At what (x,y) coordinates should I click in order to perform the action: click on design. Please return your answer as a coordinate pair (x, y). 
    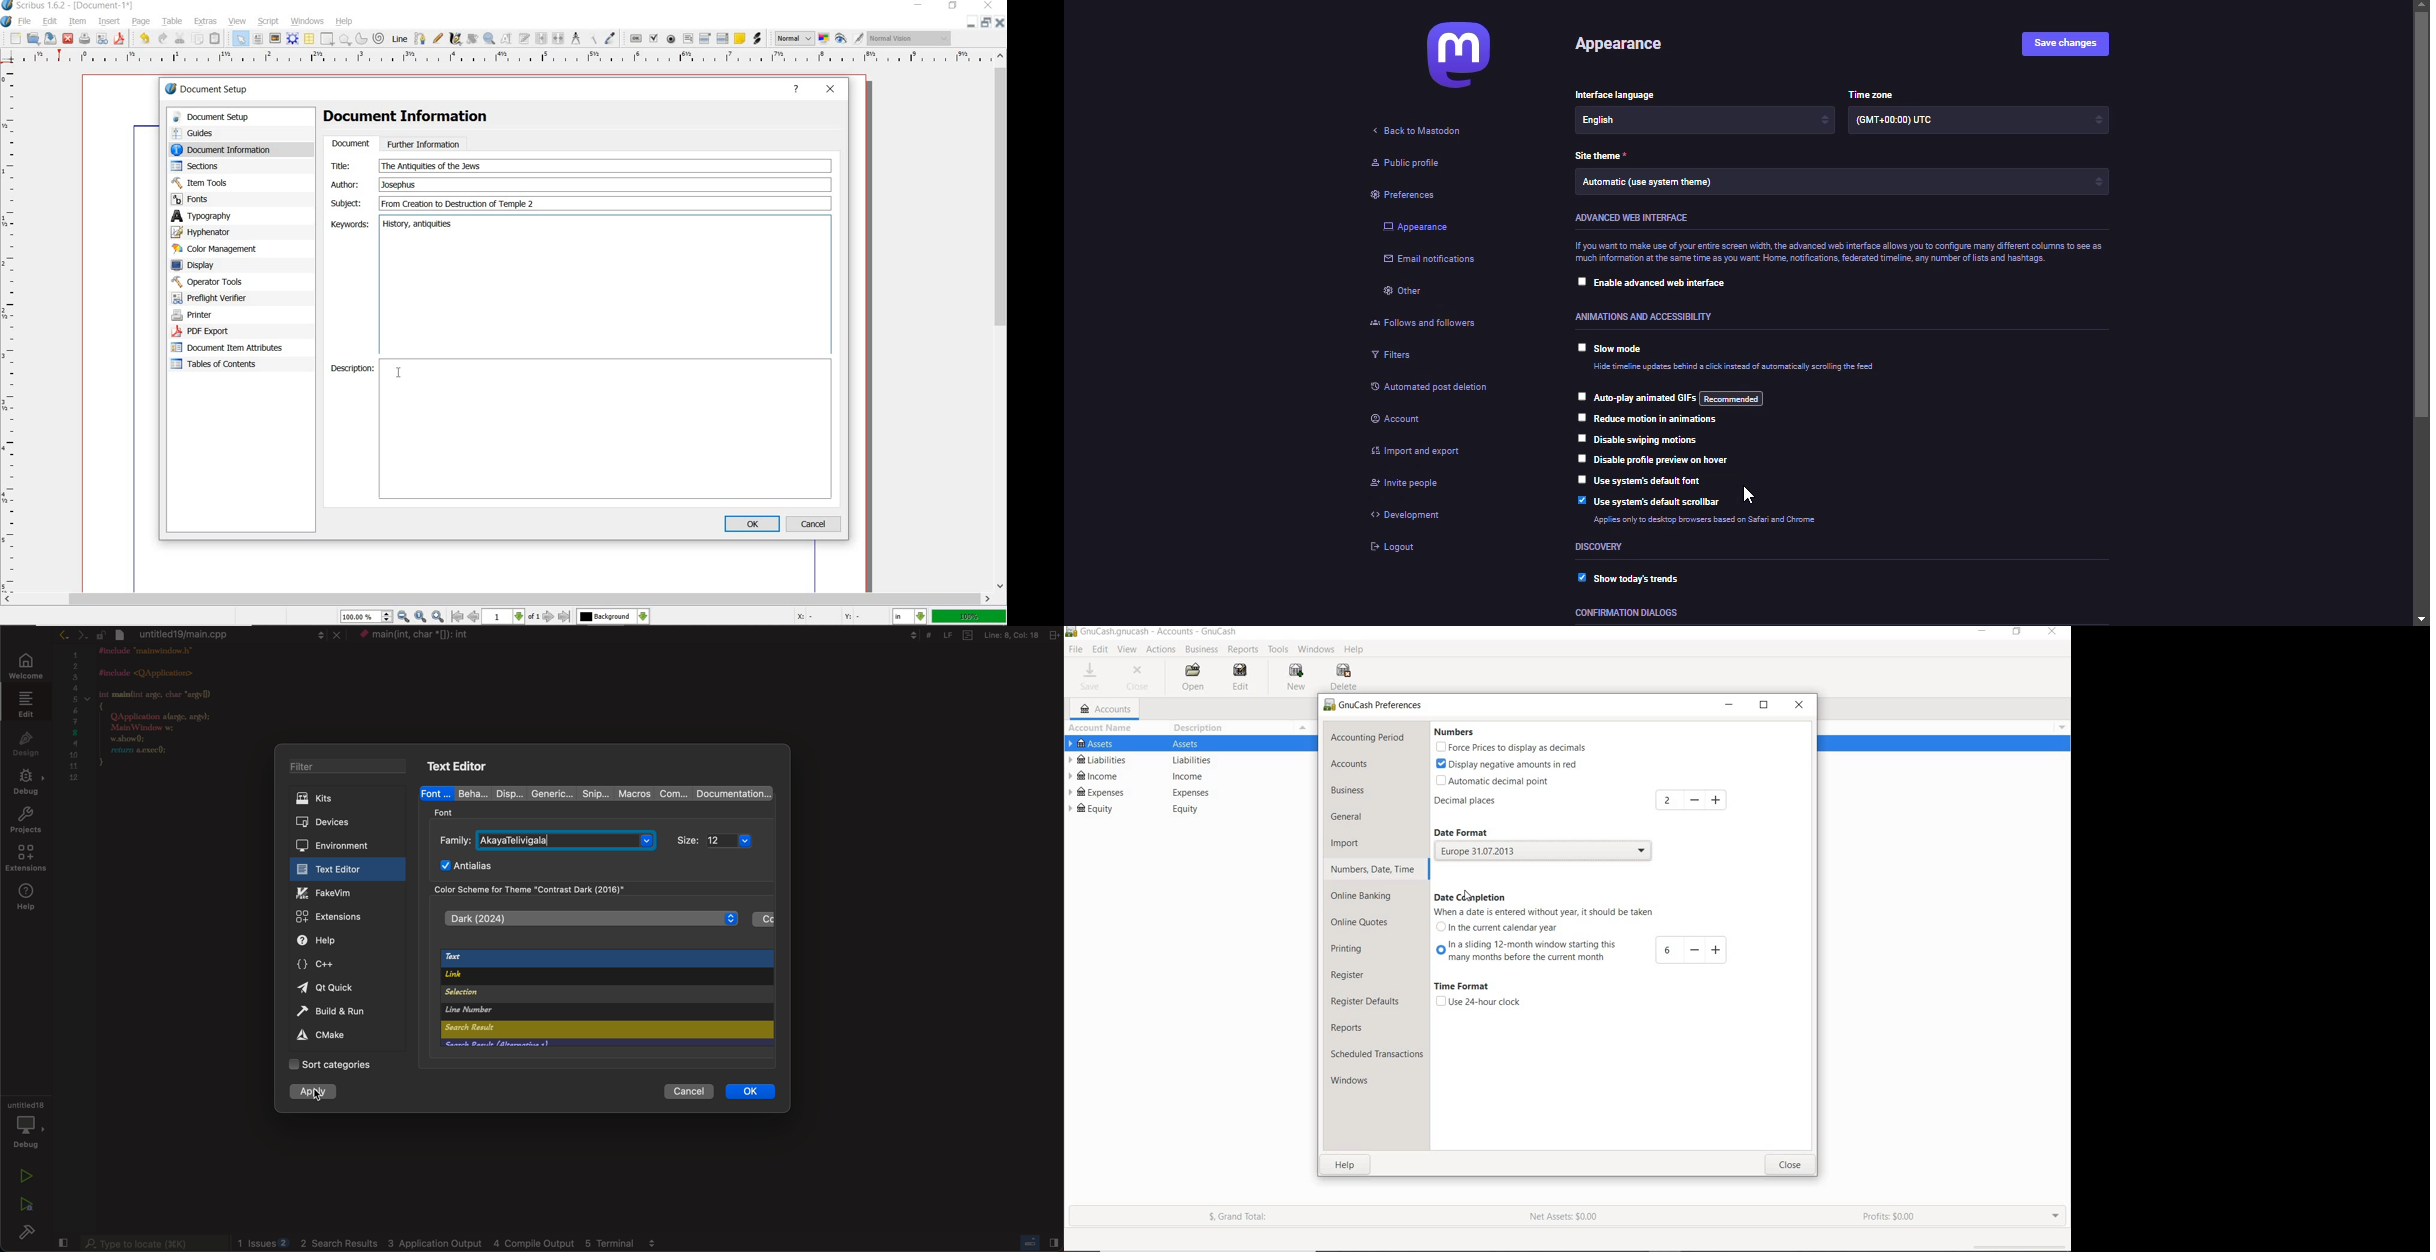
    Looking at the image, I should click on (24, 745).